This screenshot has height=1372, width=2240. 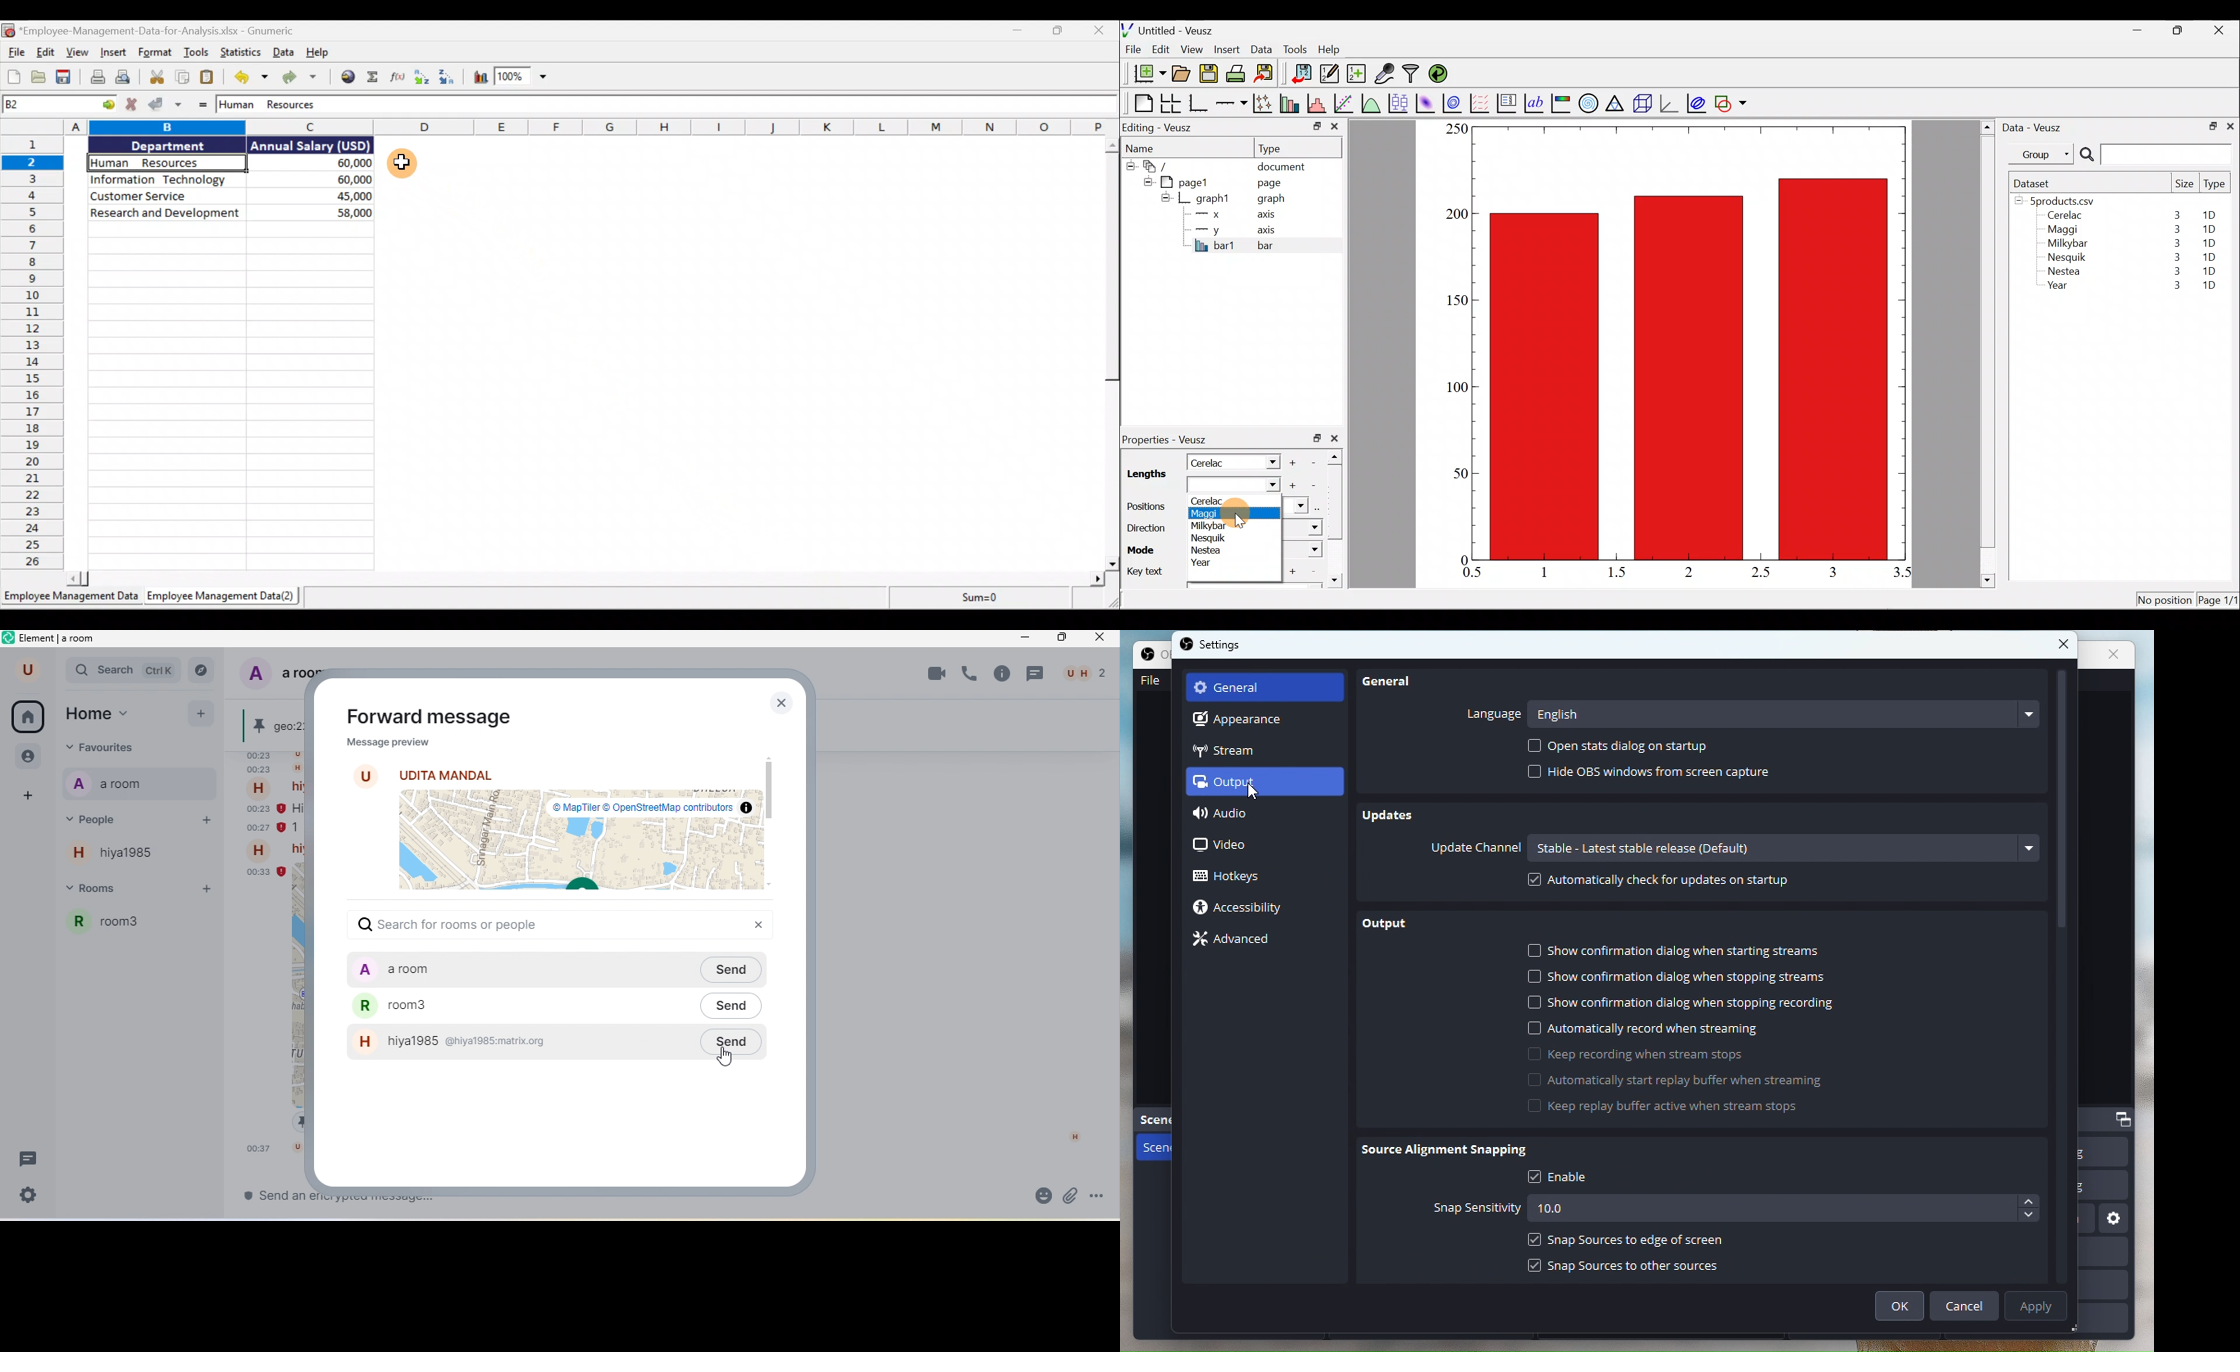 What do you see at coordinates (32, 353) in the screenshot?
I see `Rows` at bounding box center [32, 353].